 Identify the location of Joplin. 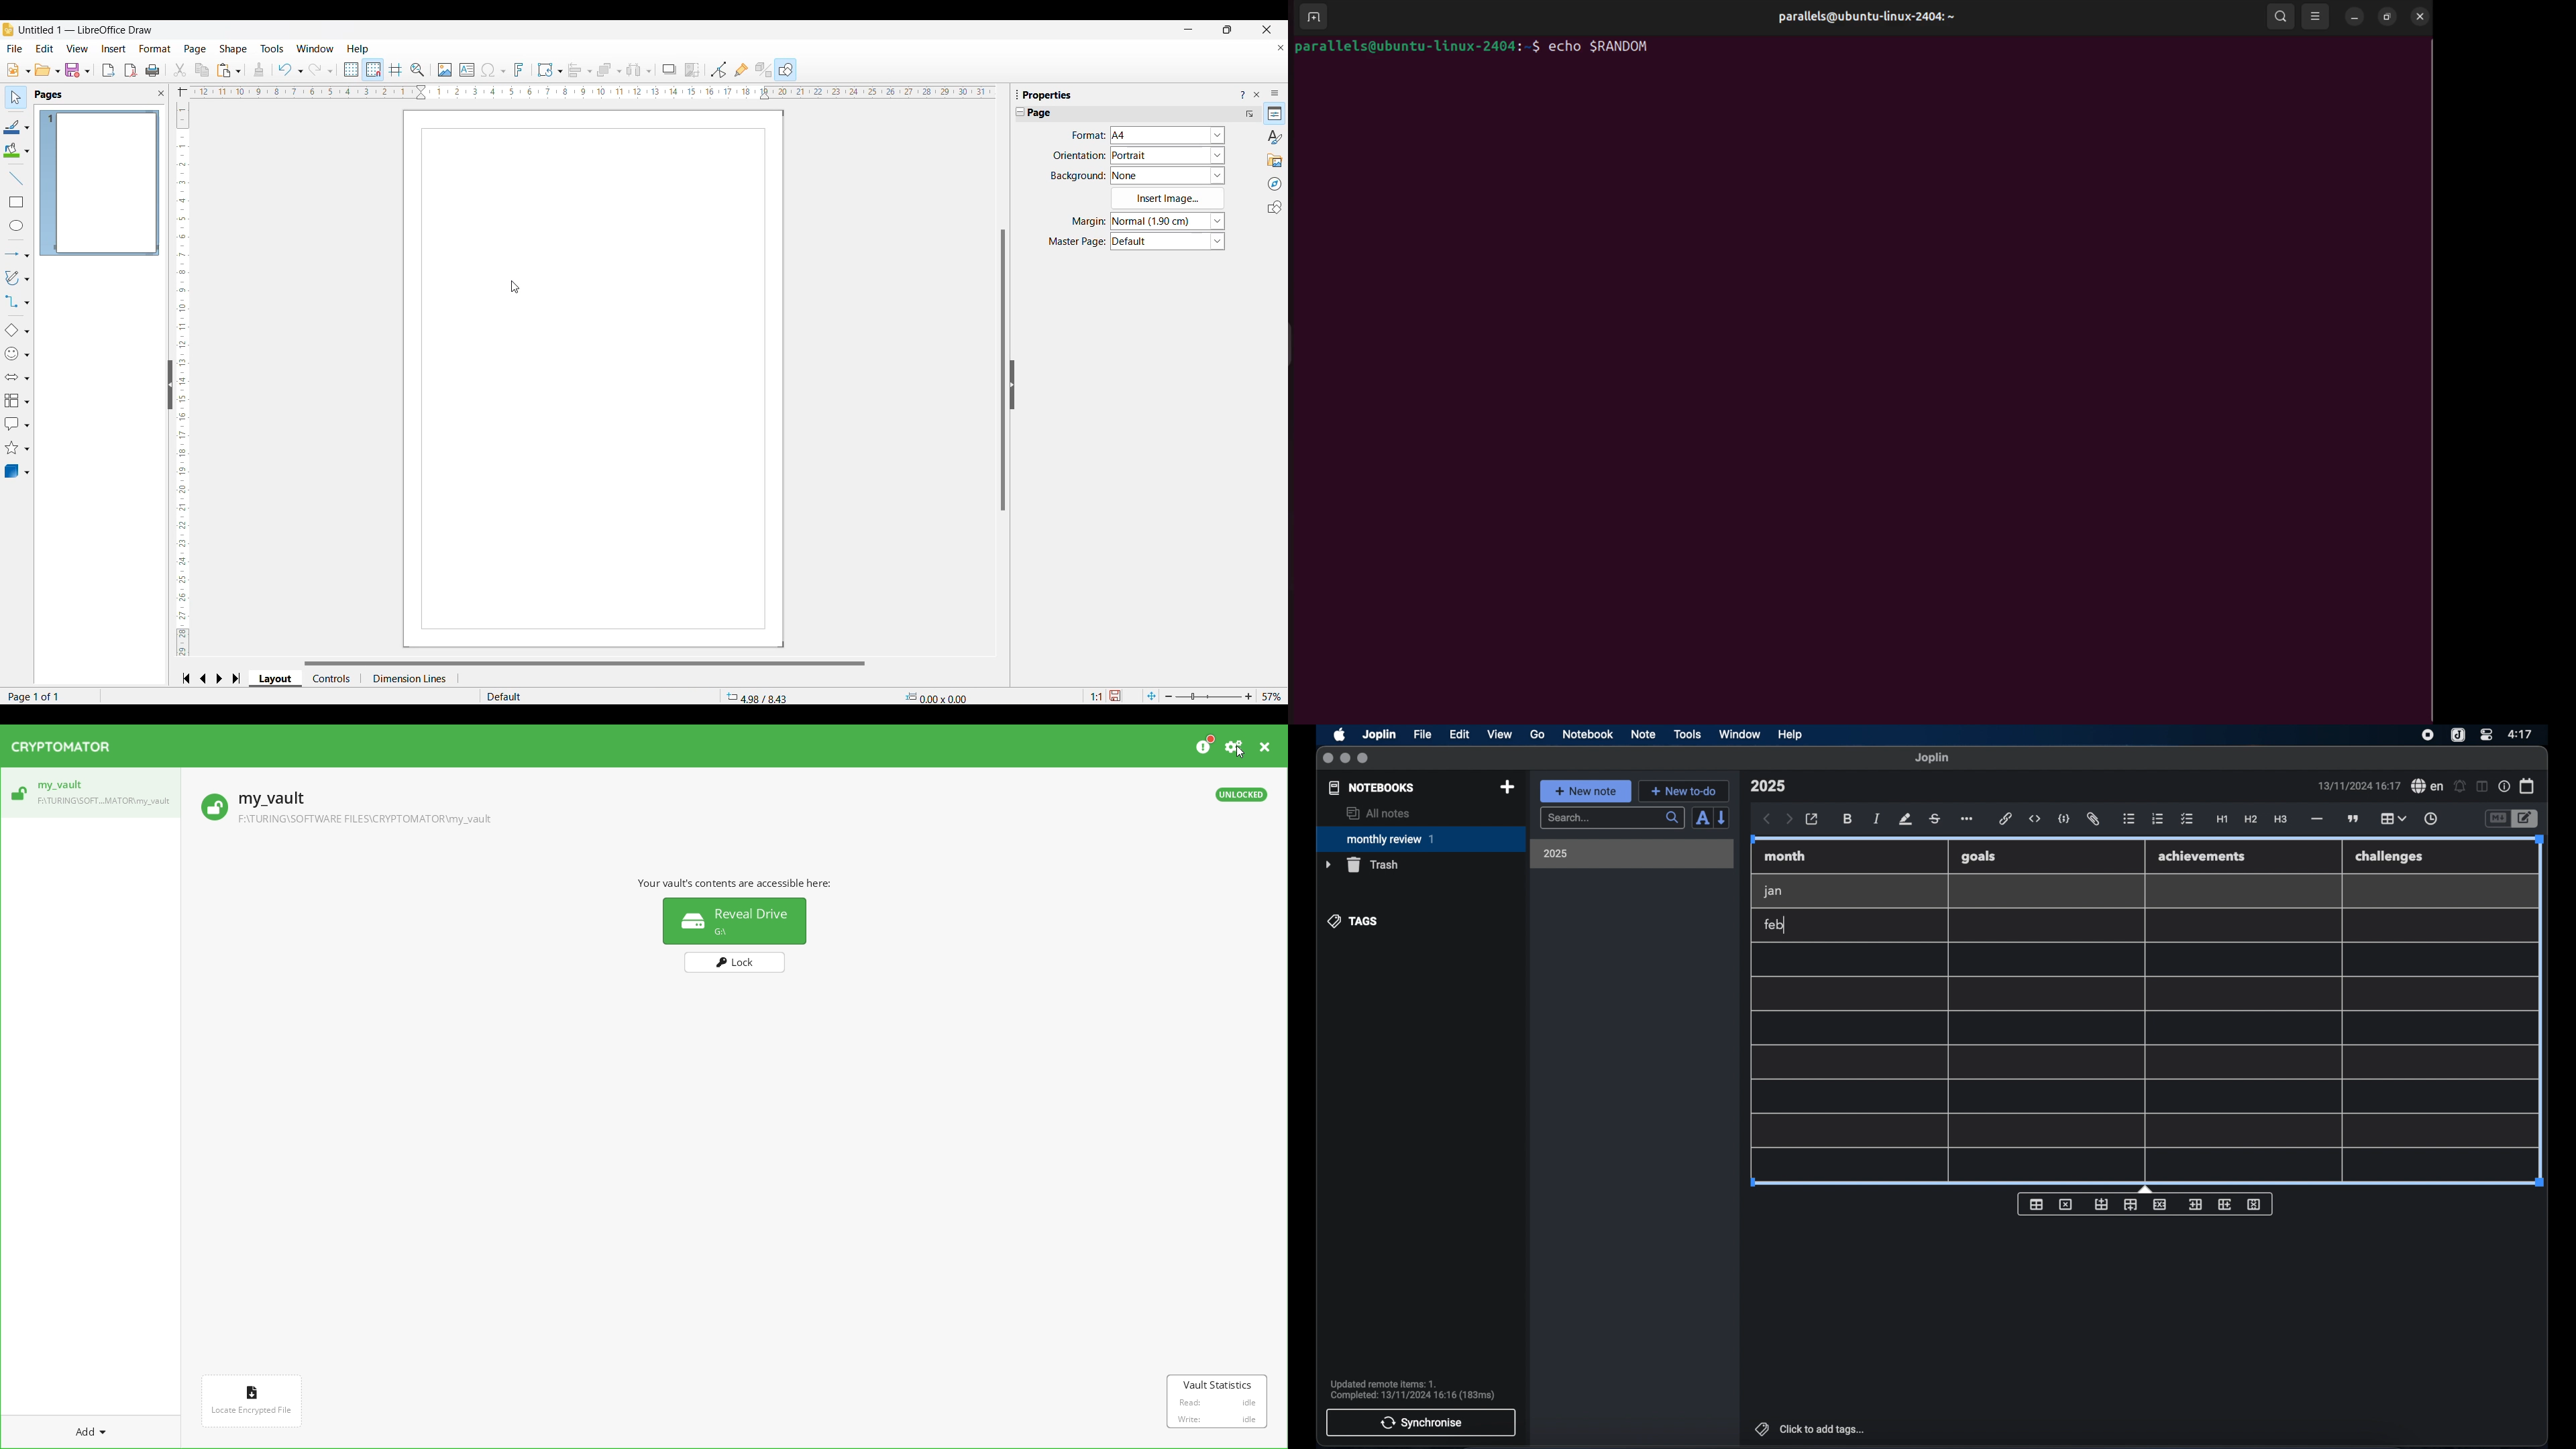
(1381, 735).